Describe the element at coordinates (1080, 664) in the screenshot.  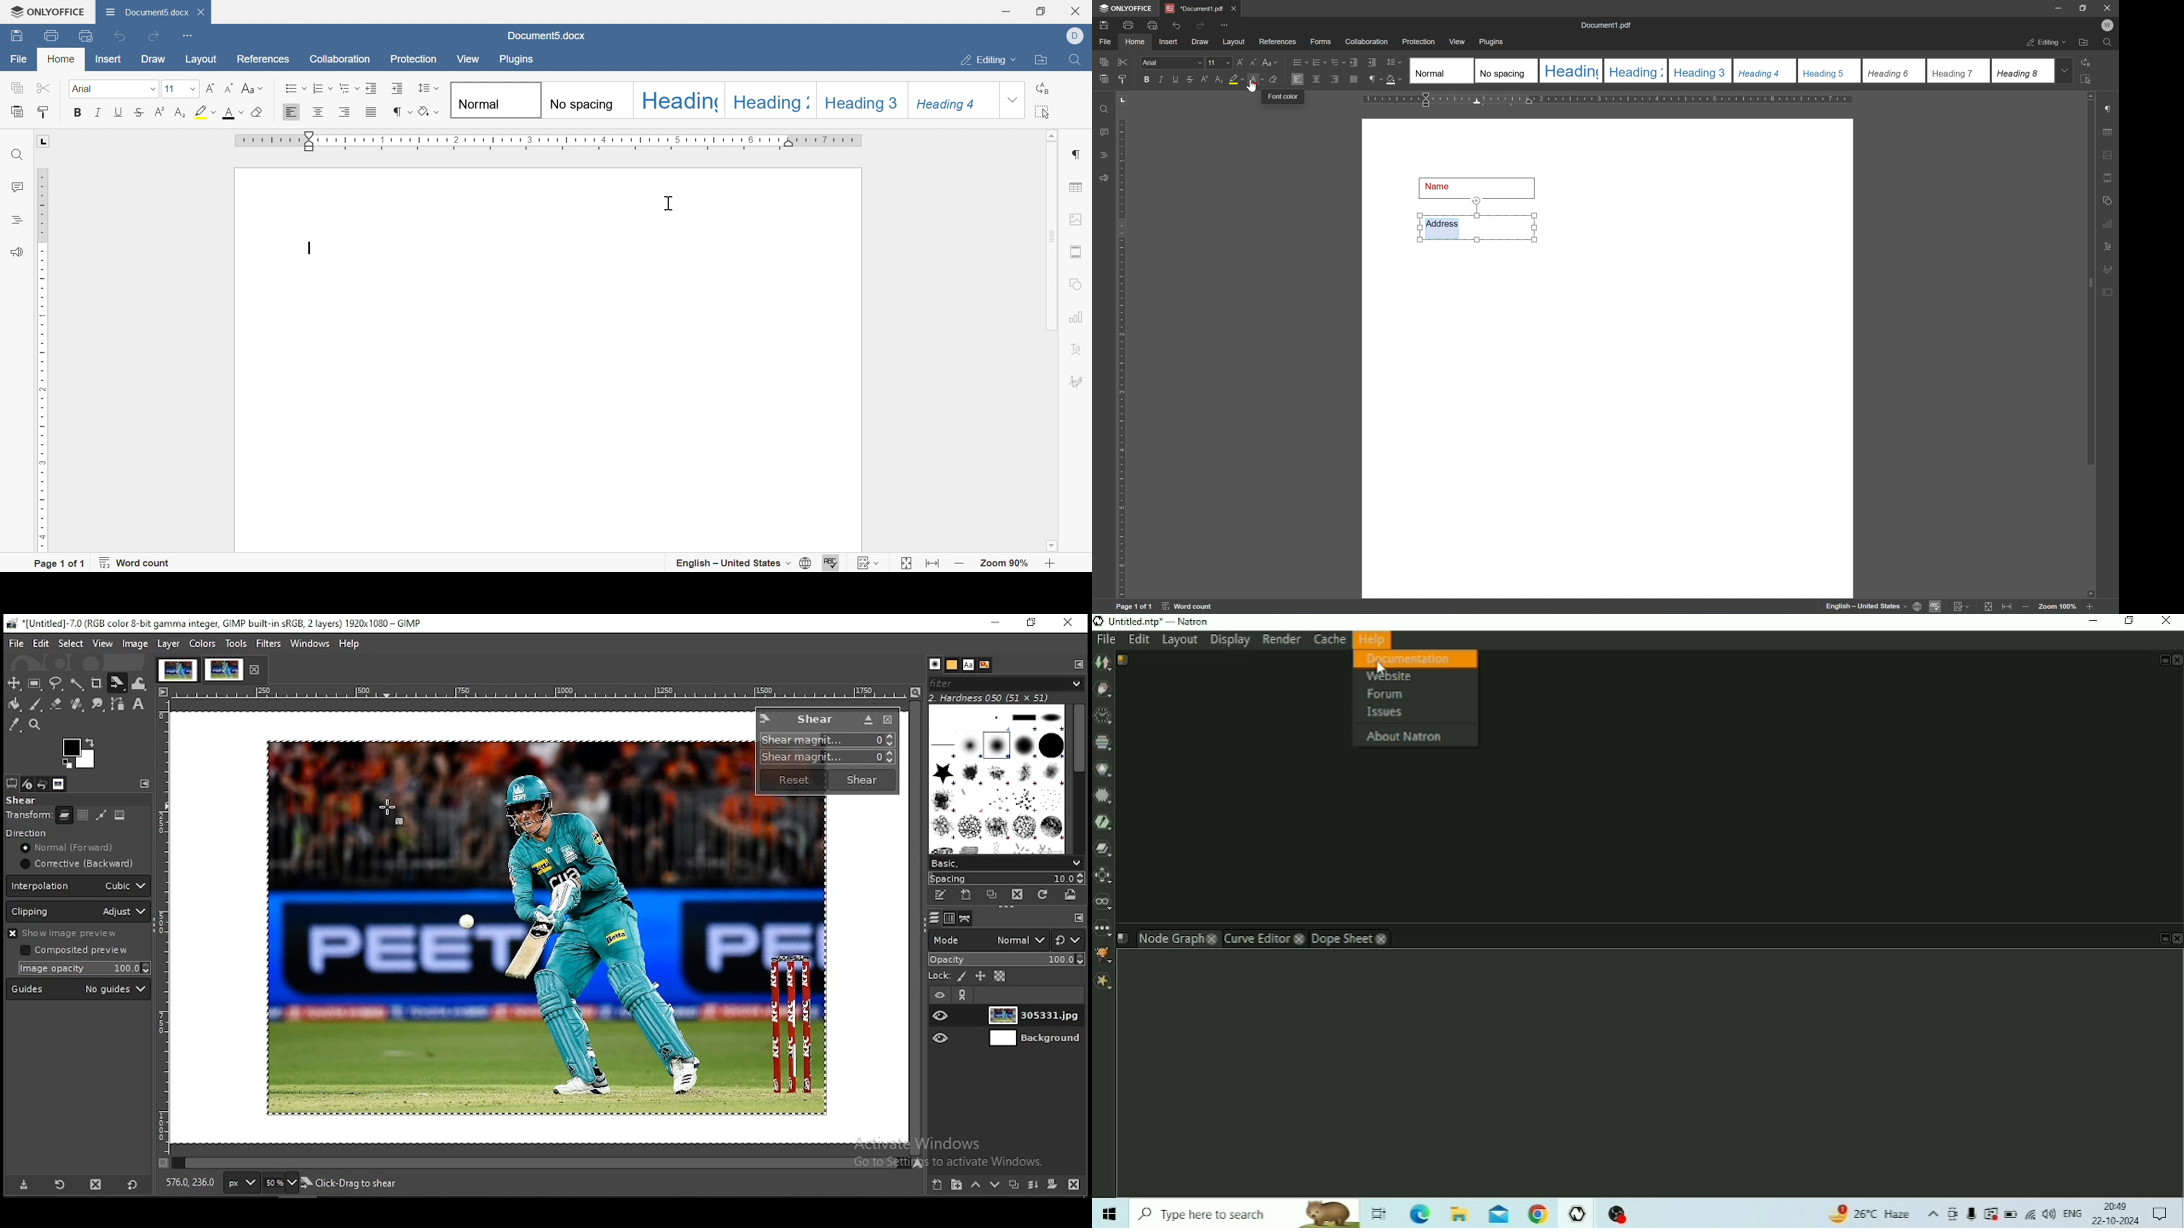
I see `configure this tab` at that location.